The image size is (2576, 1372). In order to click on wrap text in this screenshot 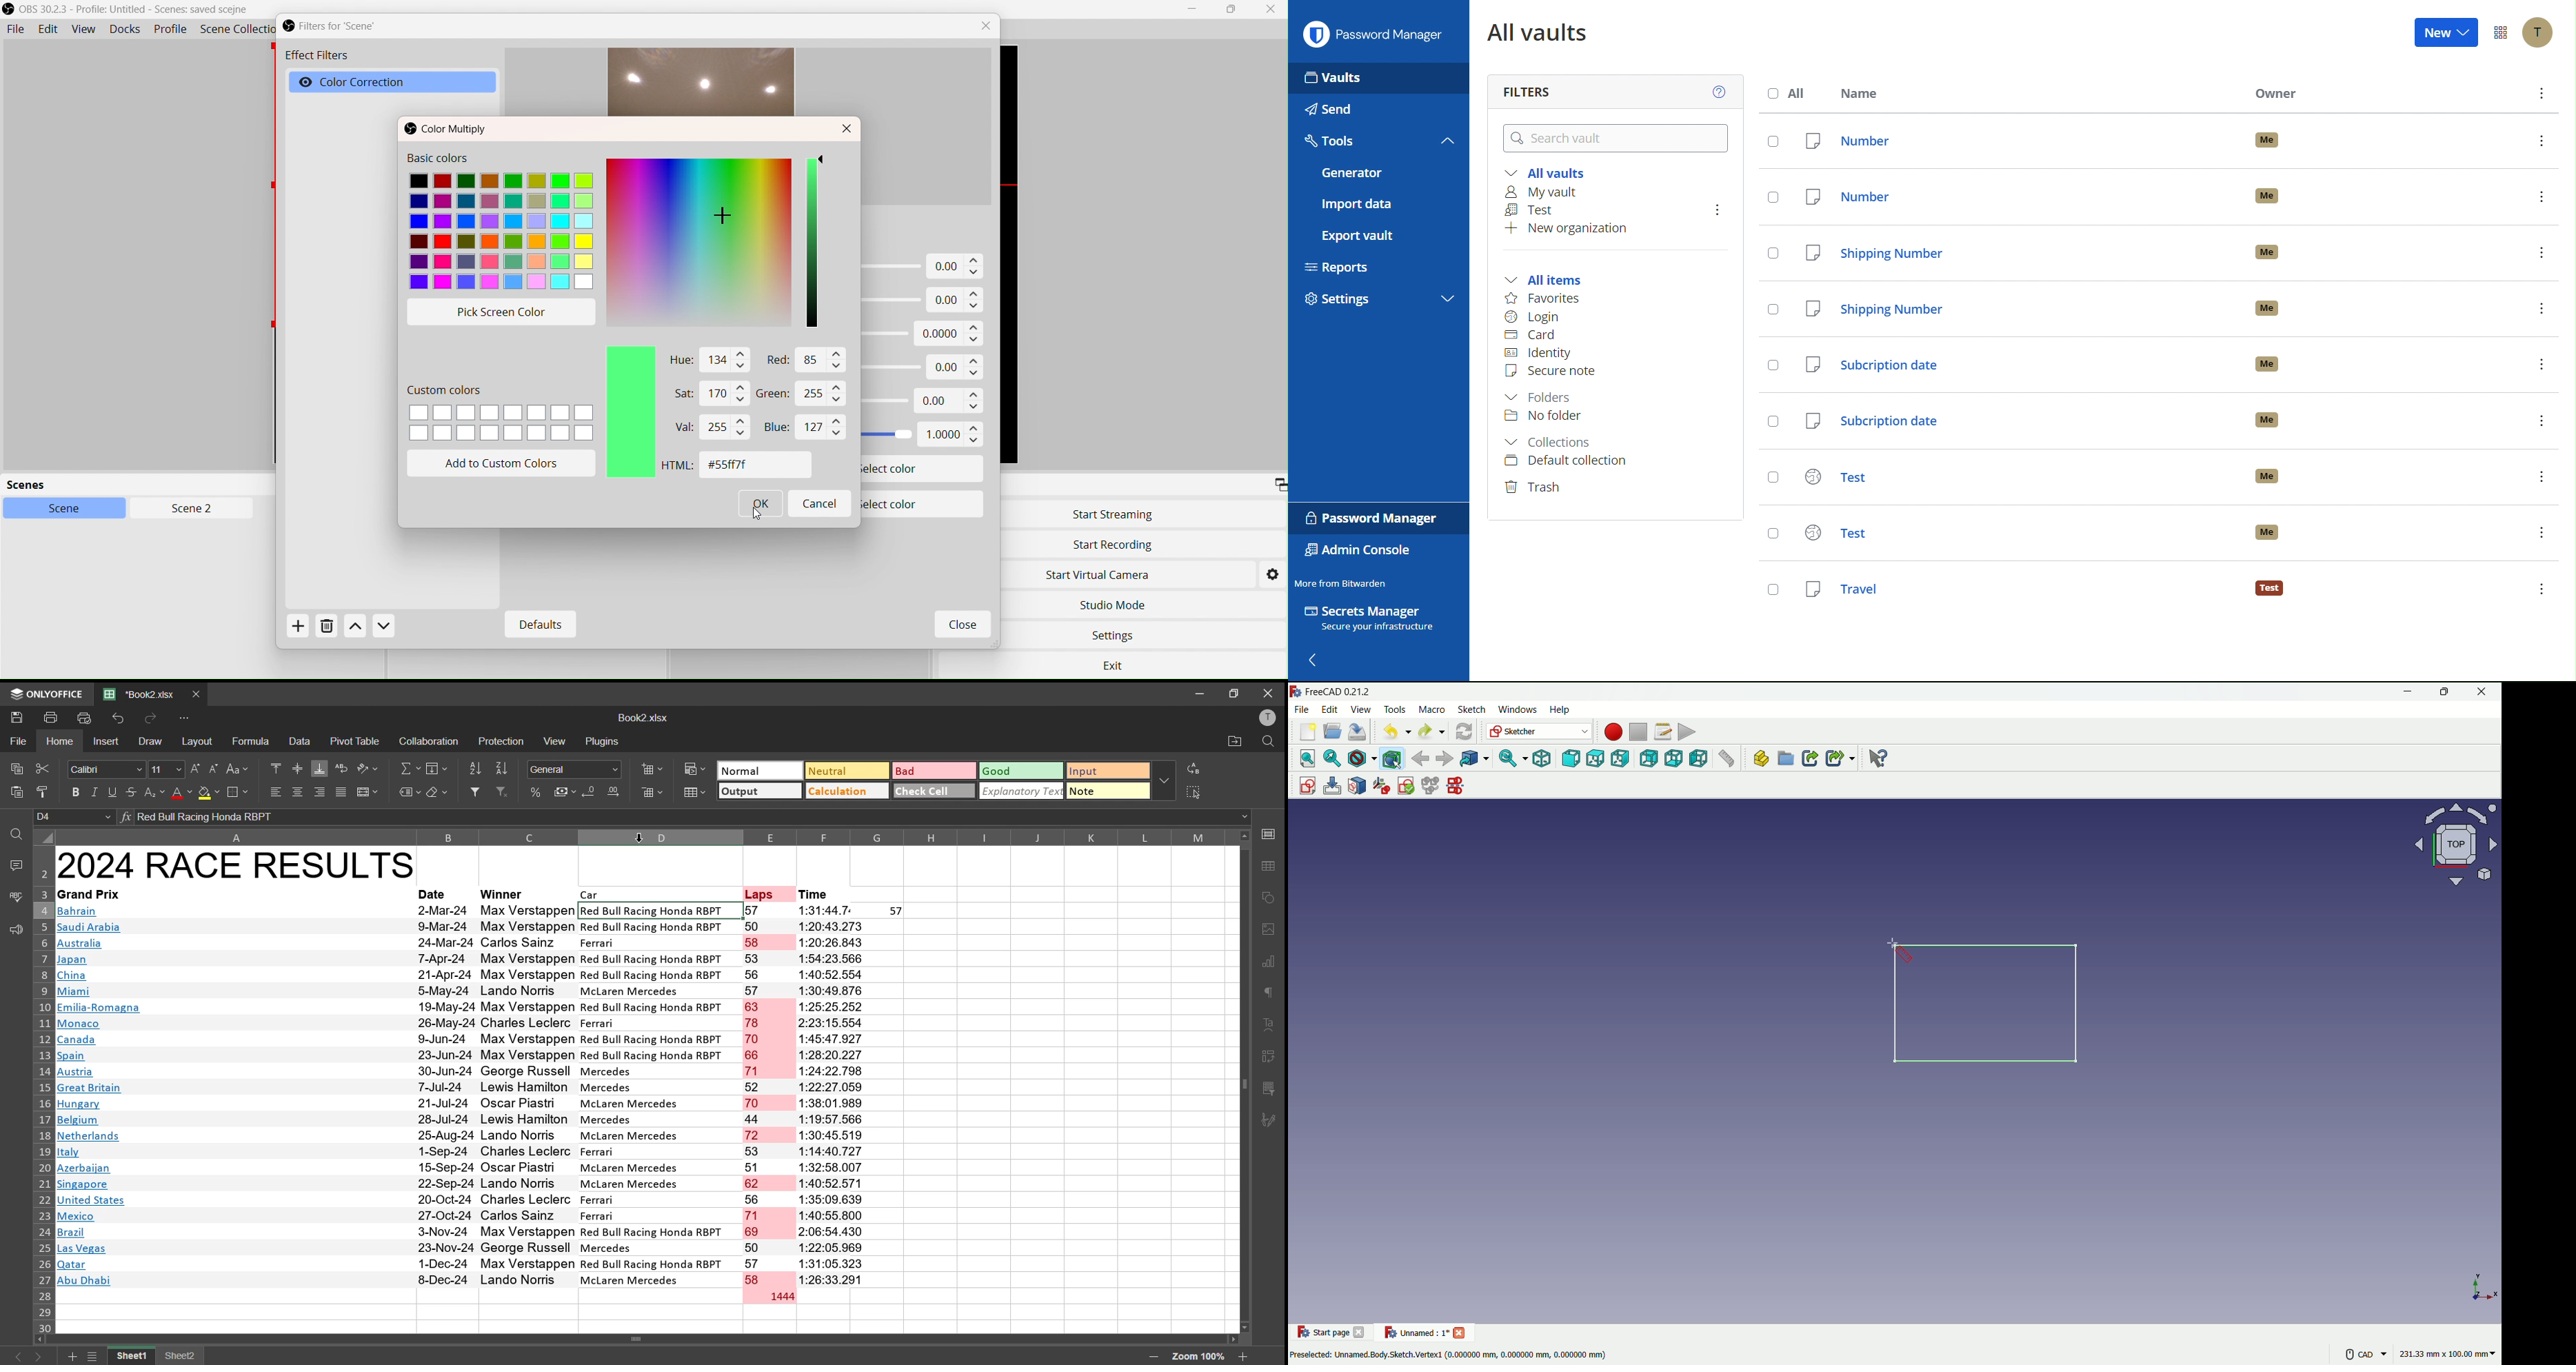, I will do `click(342, 769)`.